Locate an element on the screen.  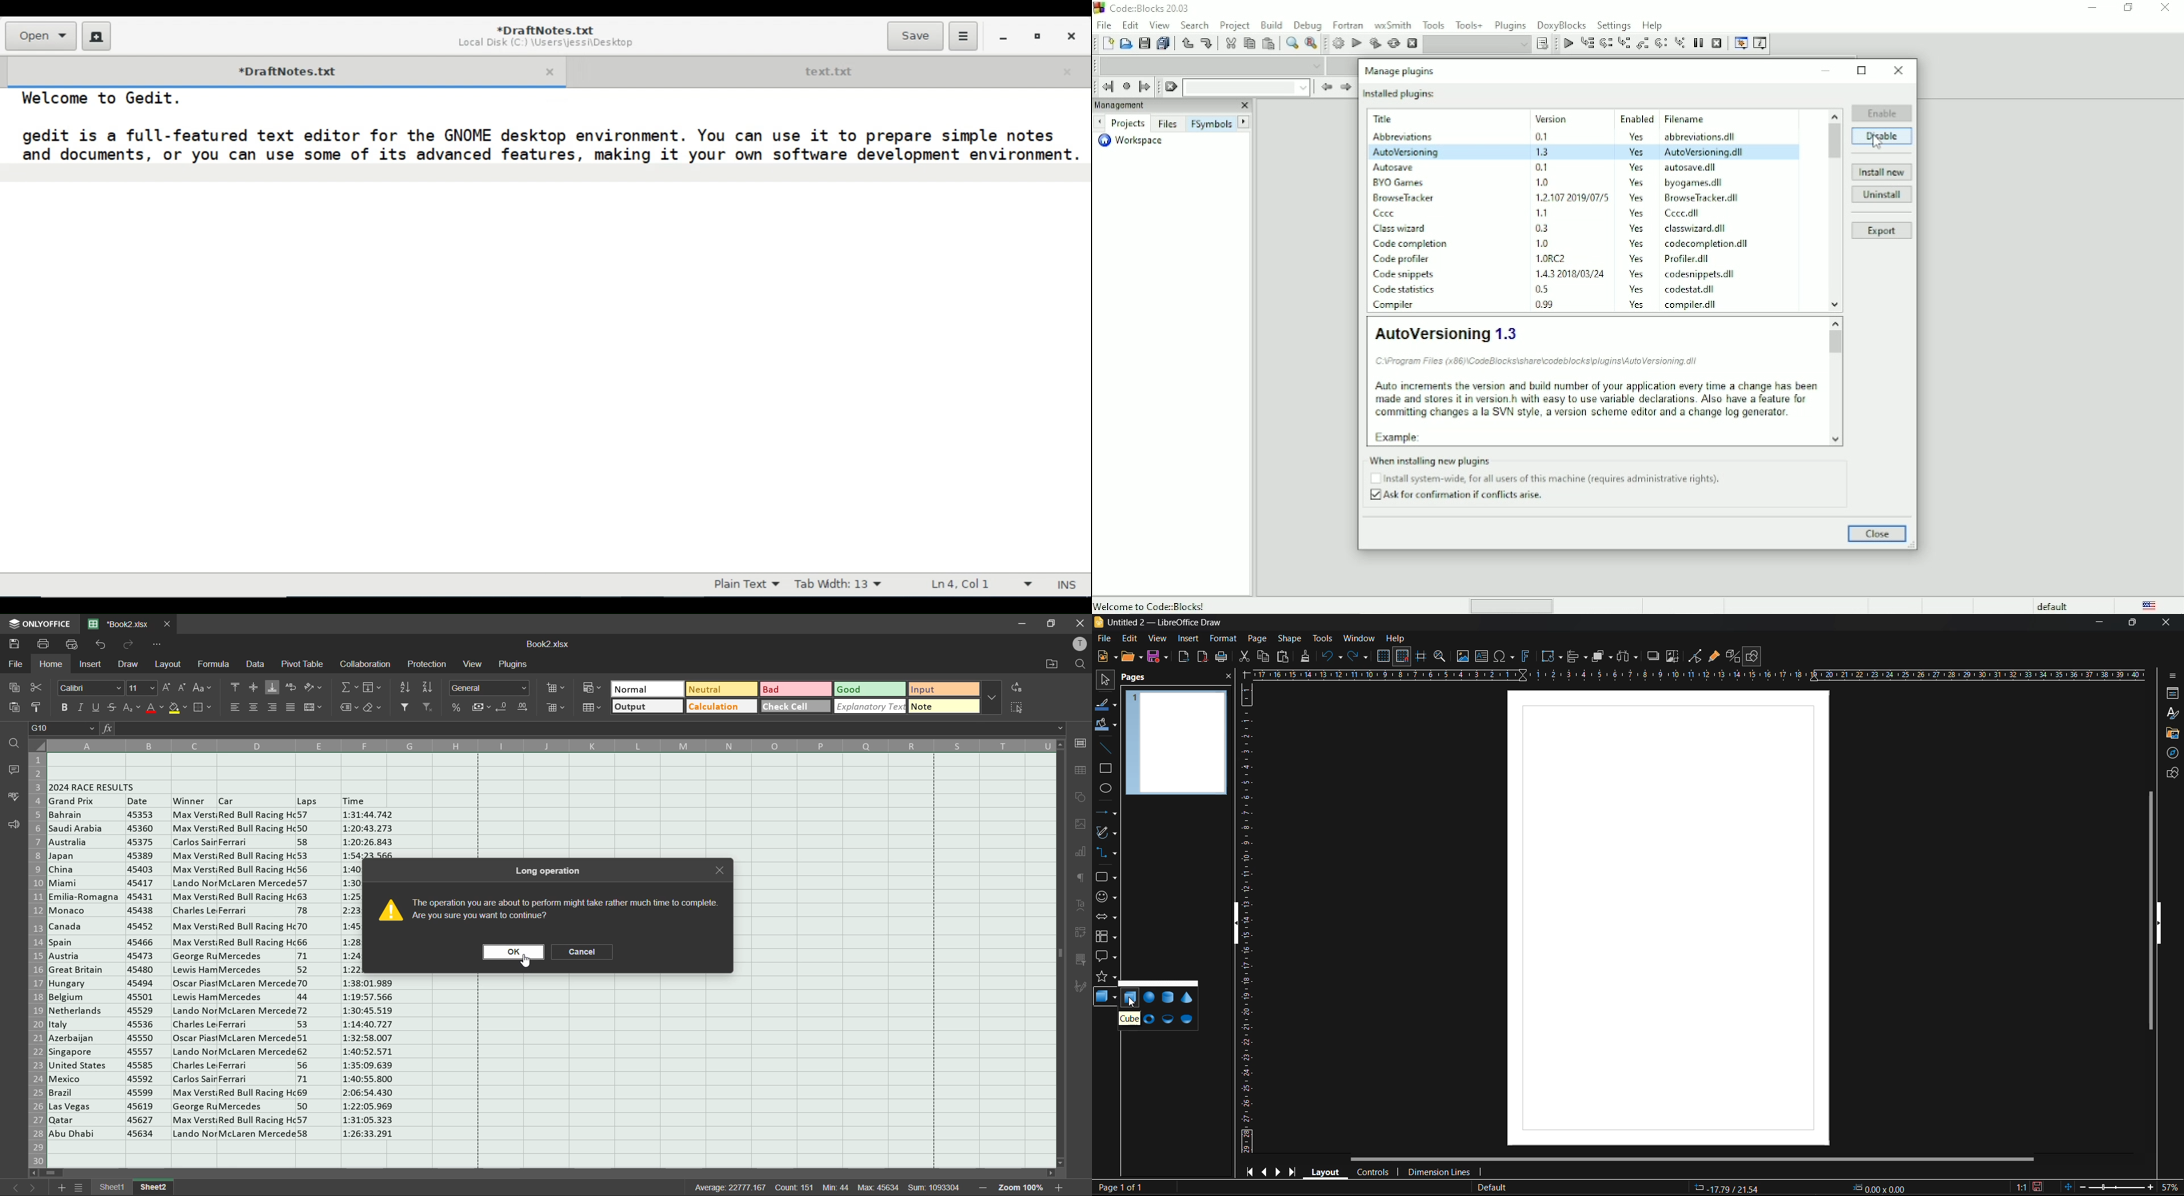
last is located at coordinates (1290, 1171).